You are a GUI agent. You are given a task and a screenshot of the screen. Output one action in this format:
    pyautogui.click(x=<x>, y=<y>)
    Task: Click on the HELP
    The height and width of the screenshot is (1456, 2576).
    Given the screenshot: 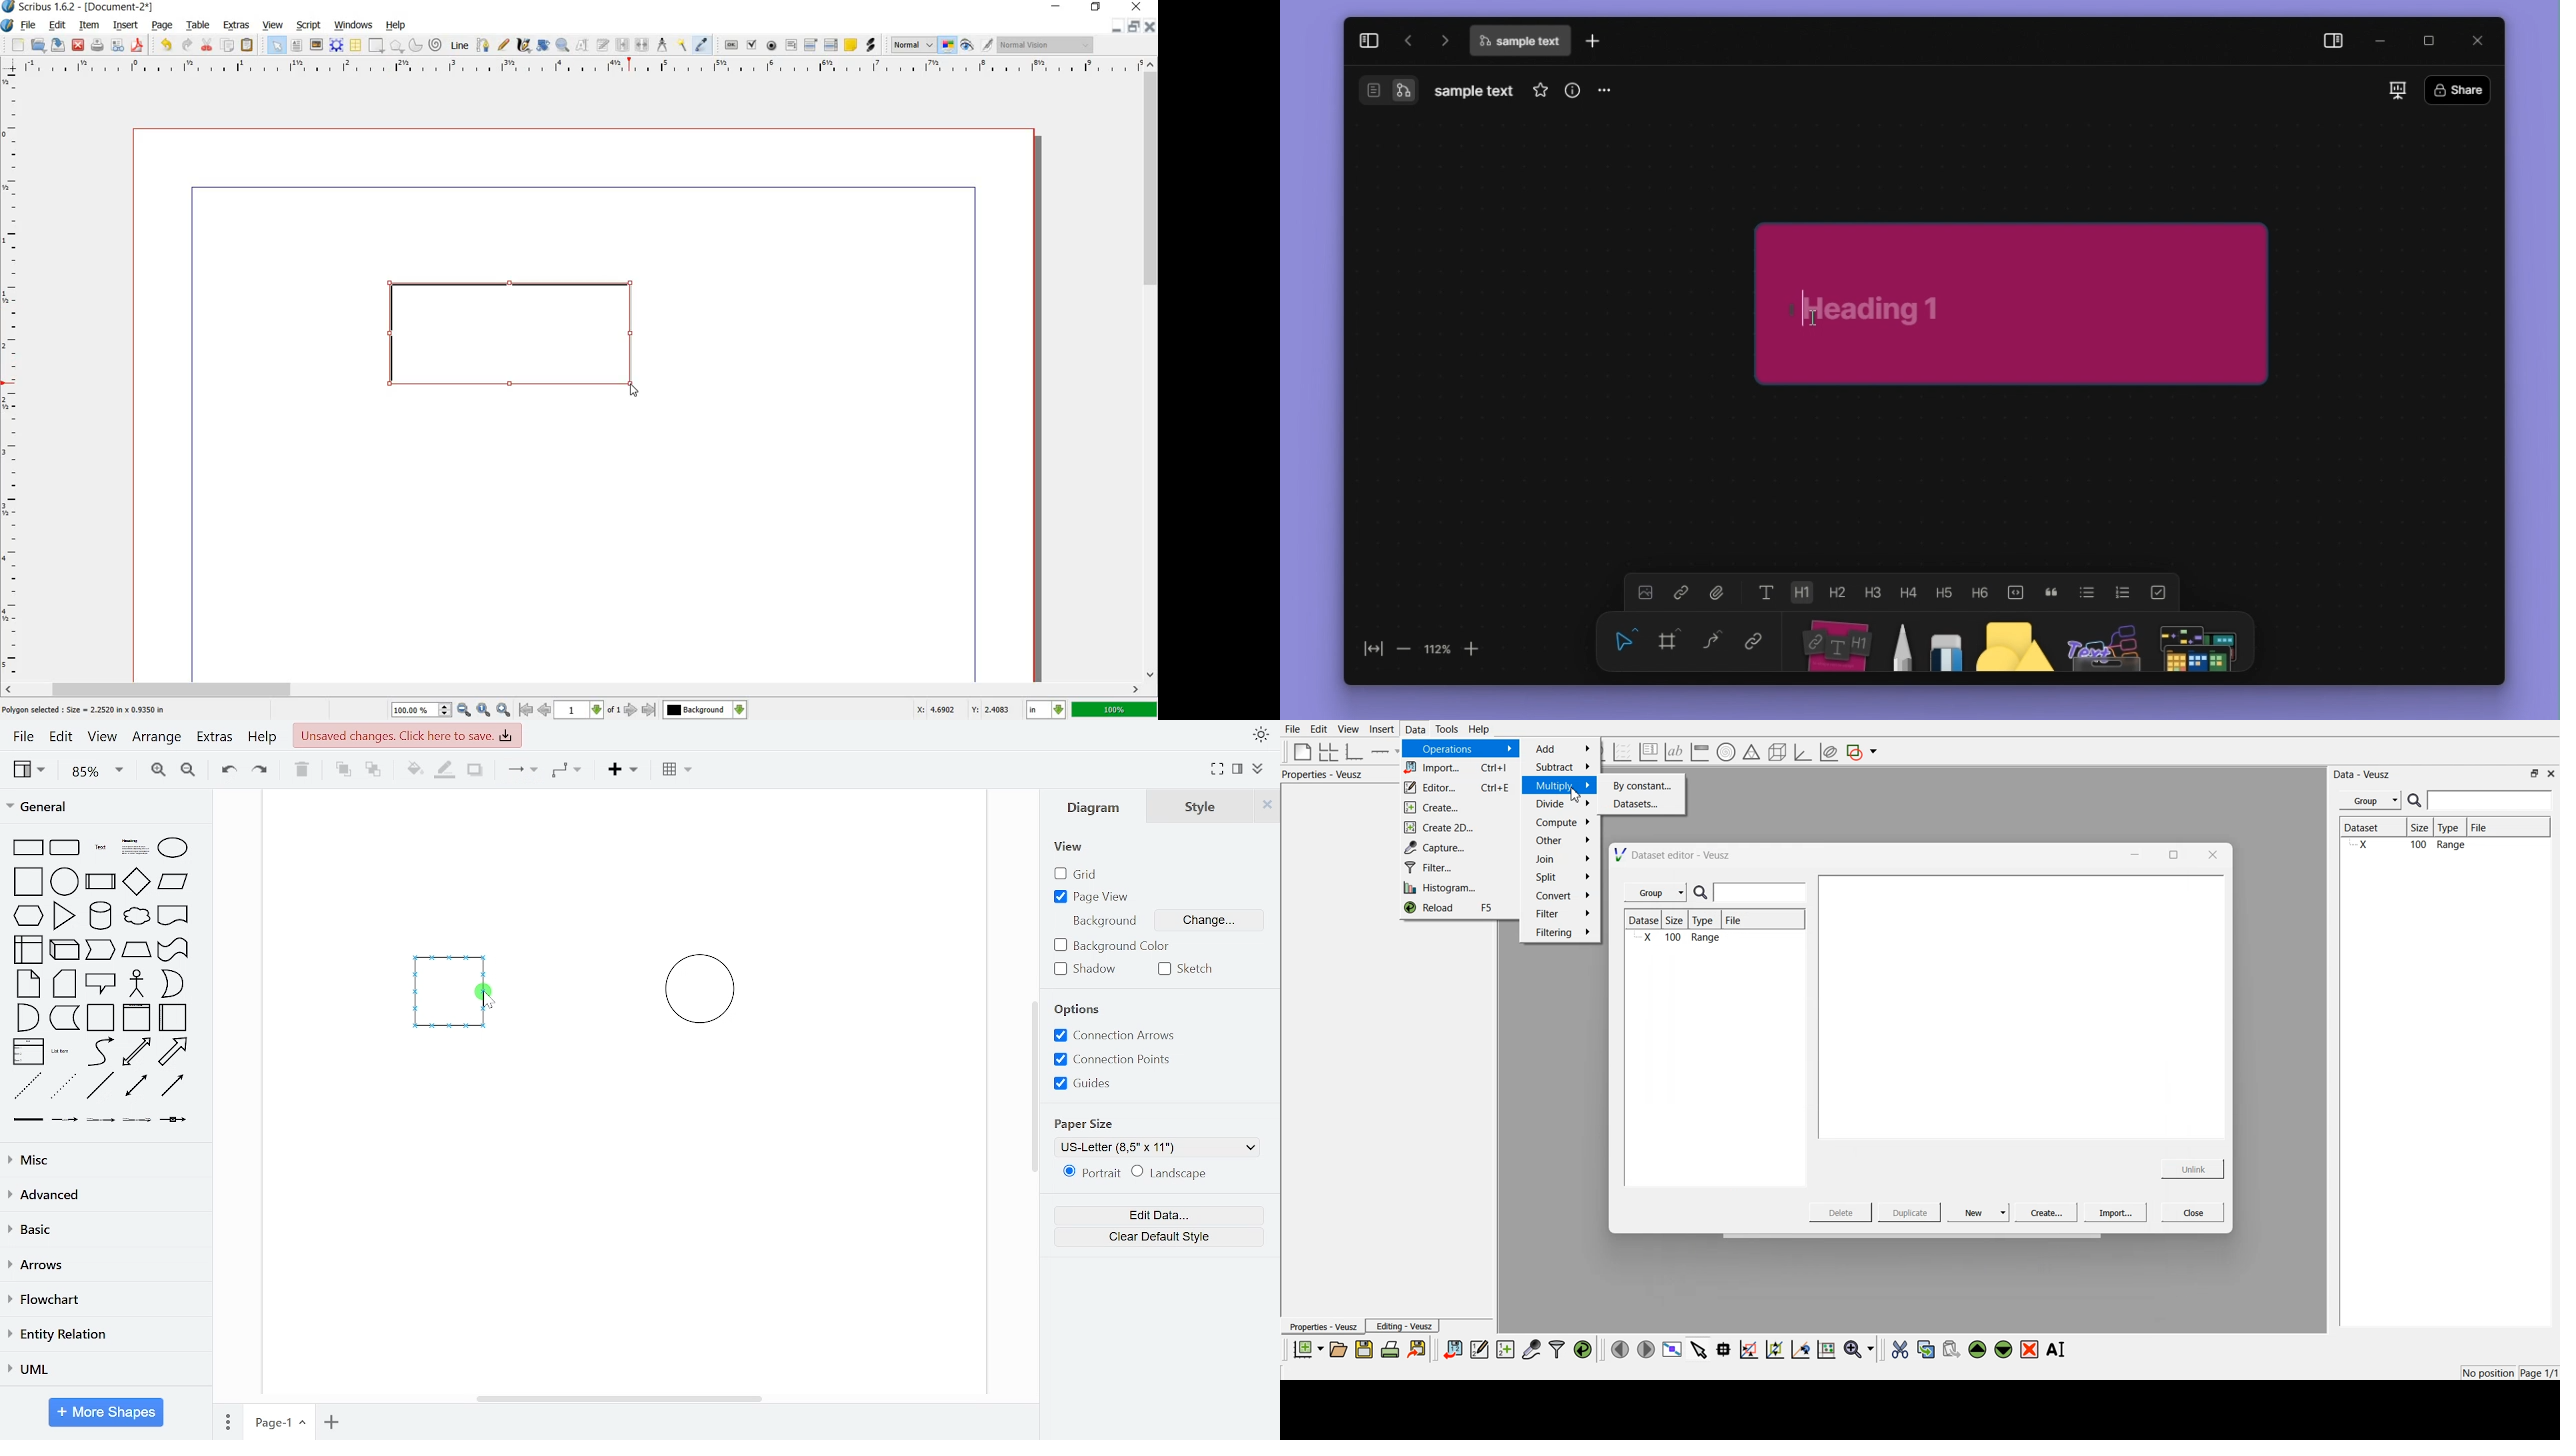 What is the action you would take?
    pyautogui.click(x=396, y=26)
    